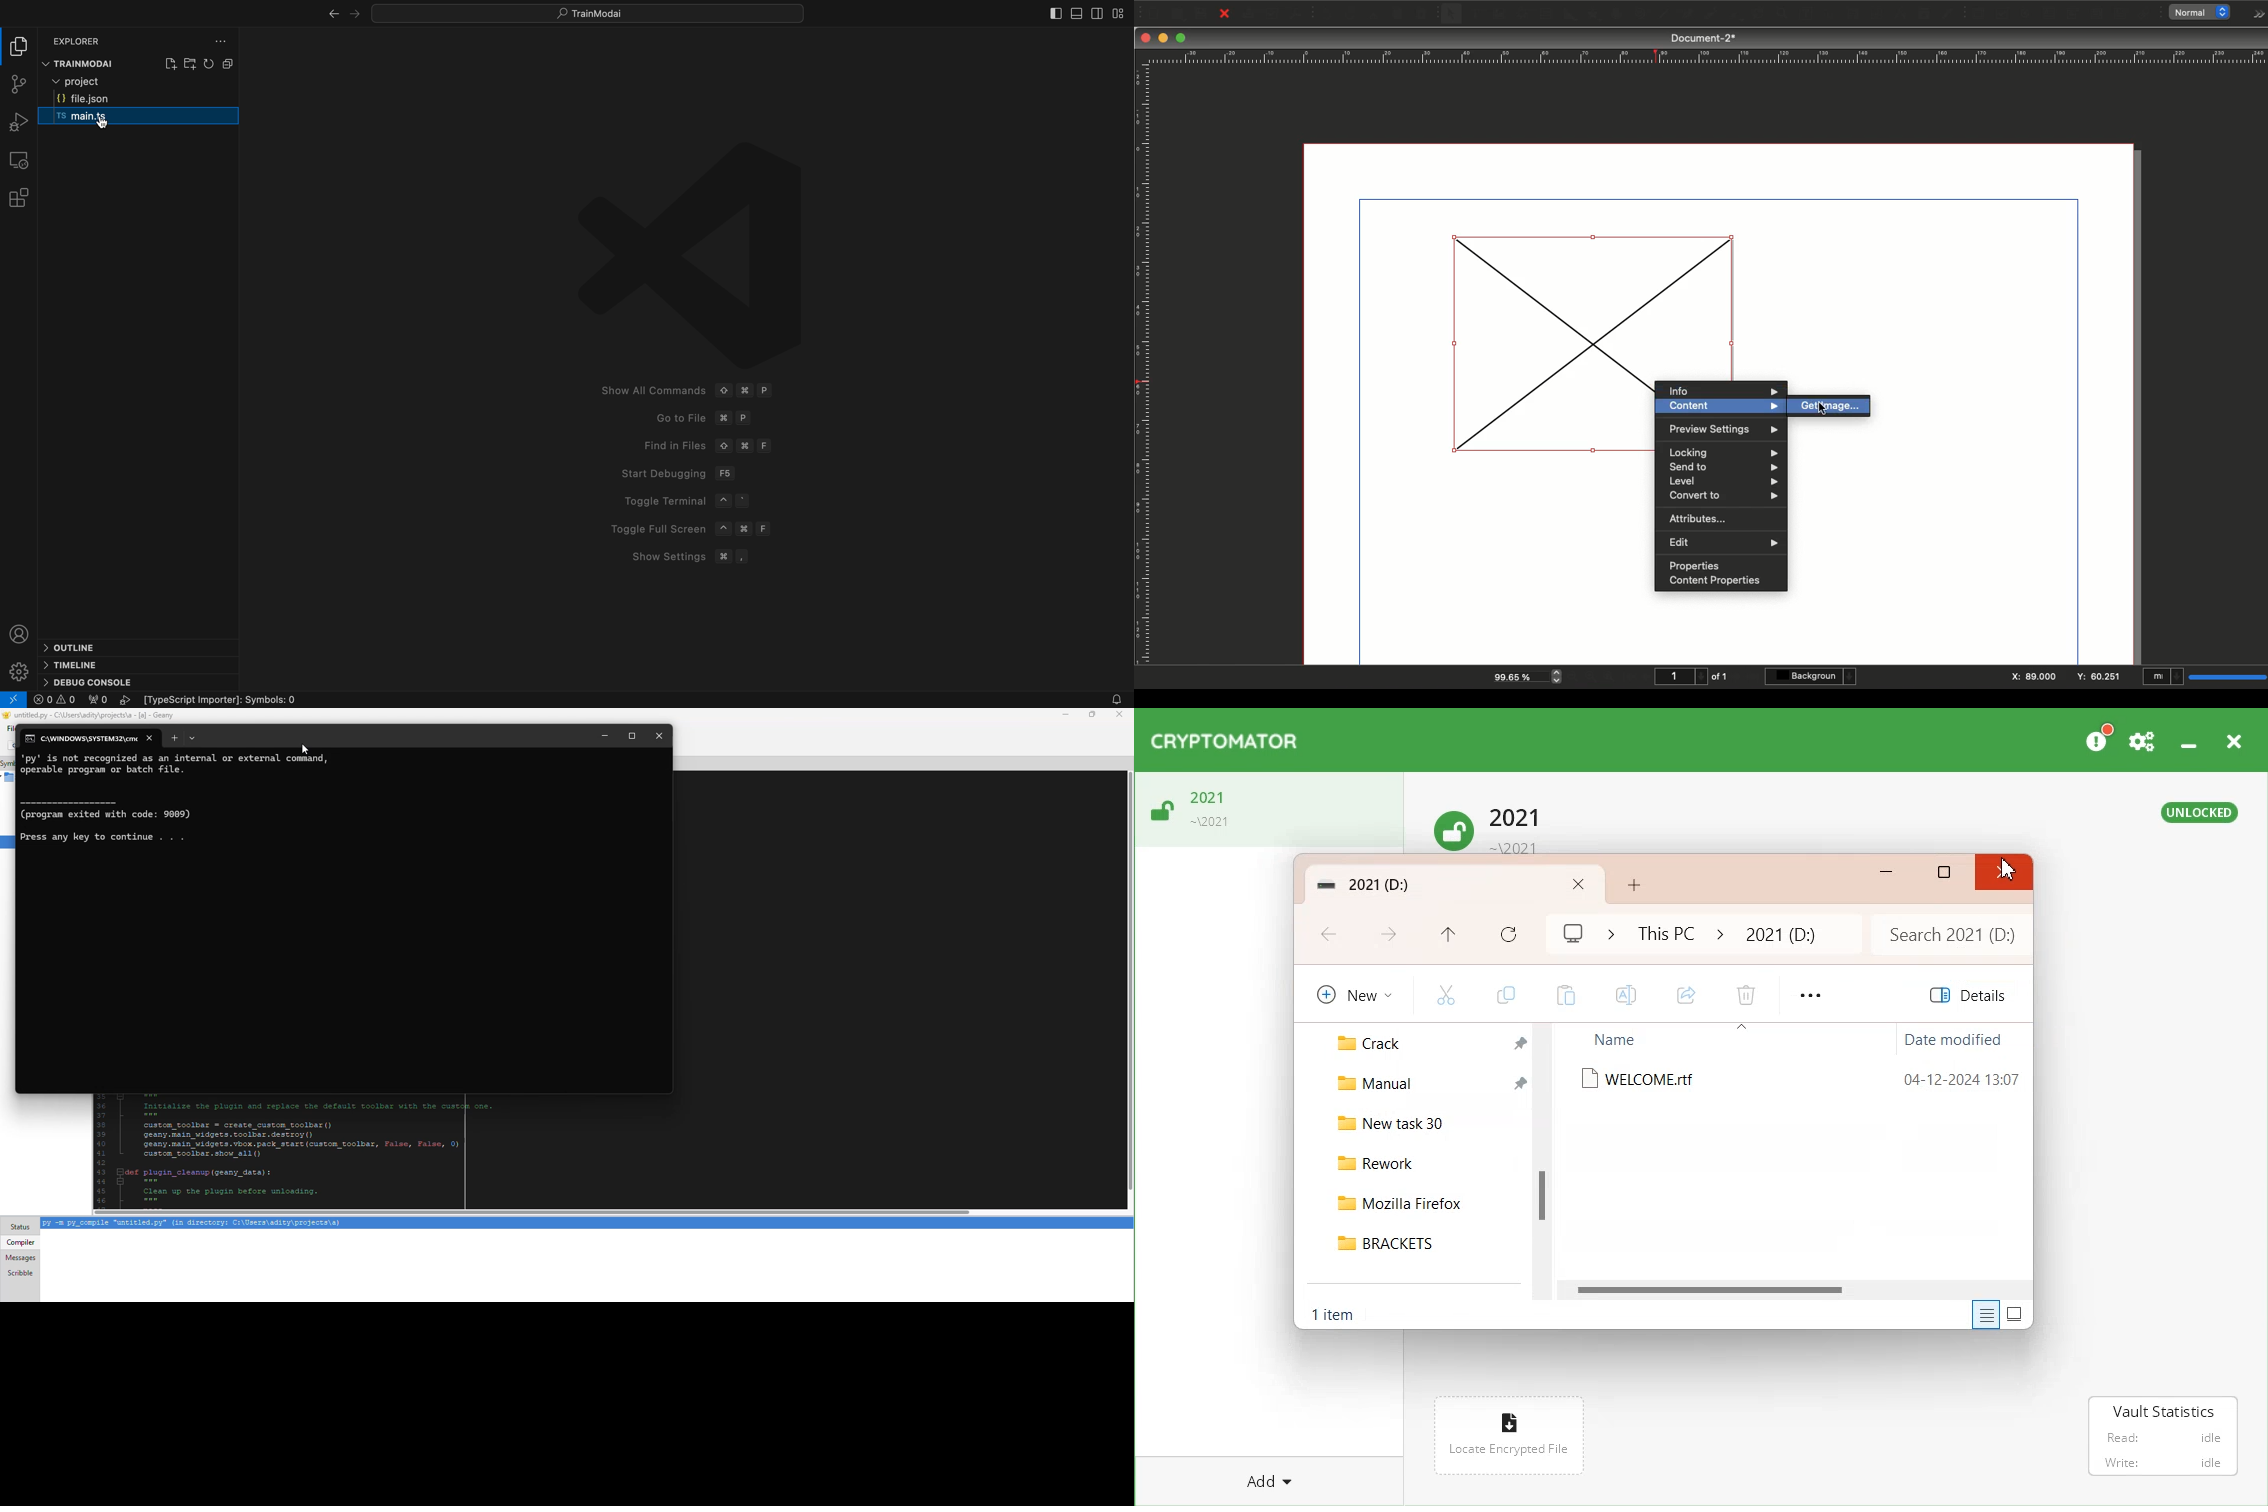 The width and height of the screenshot is (2268, 1512). What do you see at coordinates (1516, 676) in the screenshot?
I see `99.65 %` at bounding box center [1516, 676].